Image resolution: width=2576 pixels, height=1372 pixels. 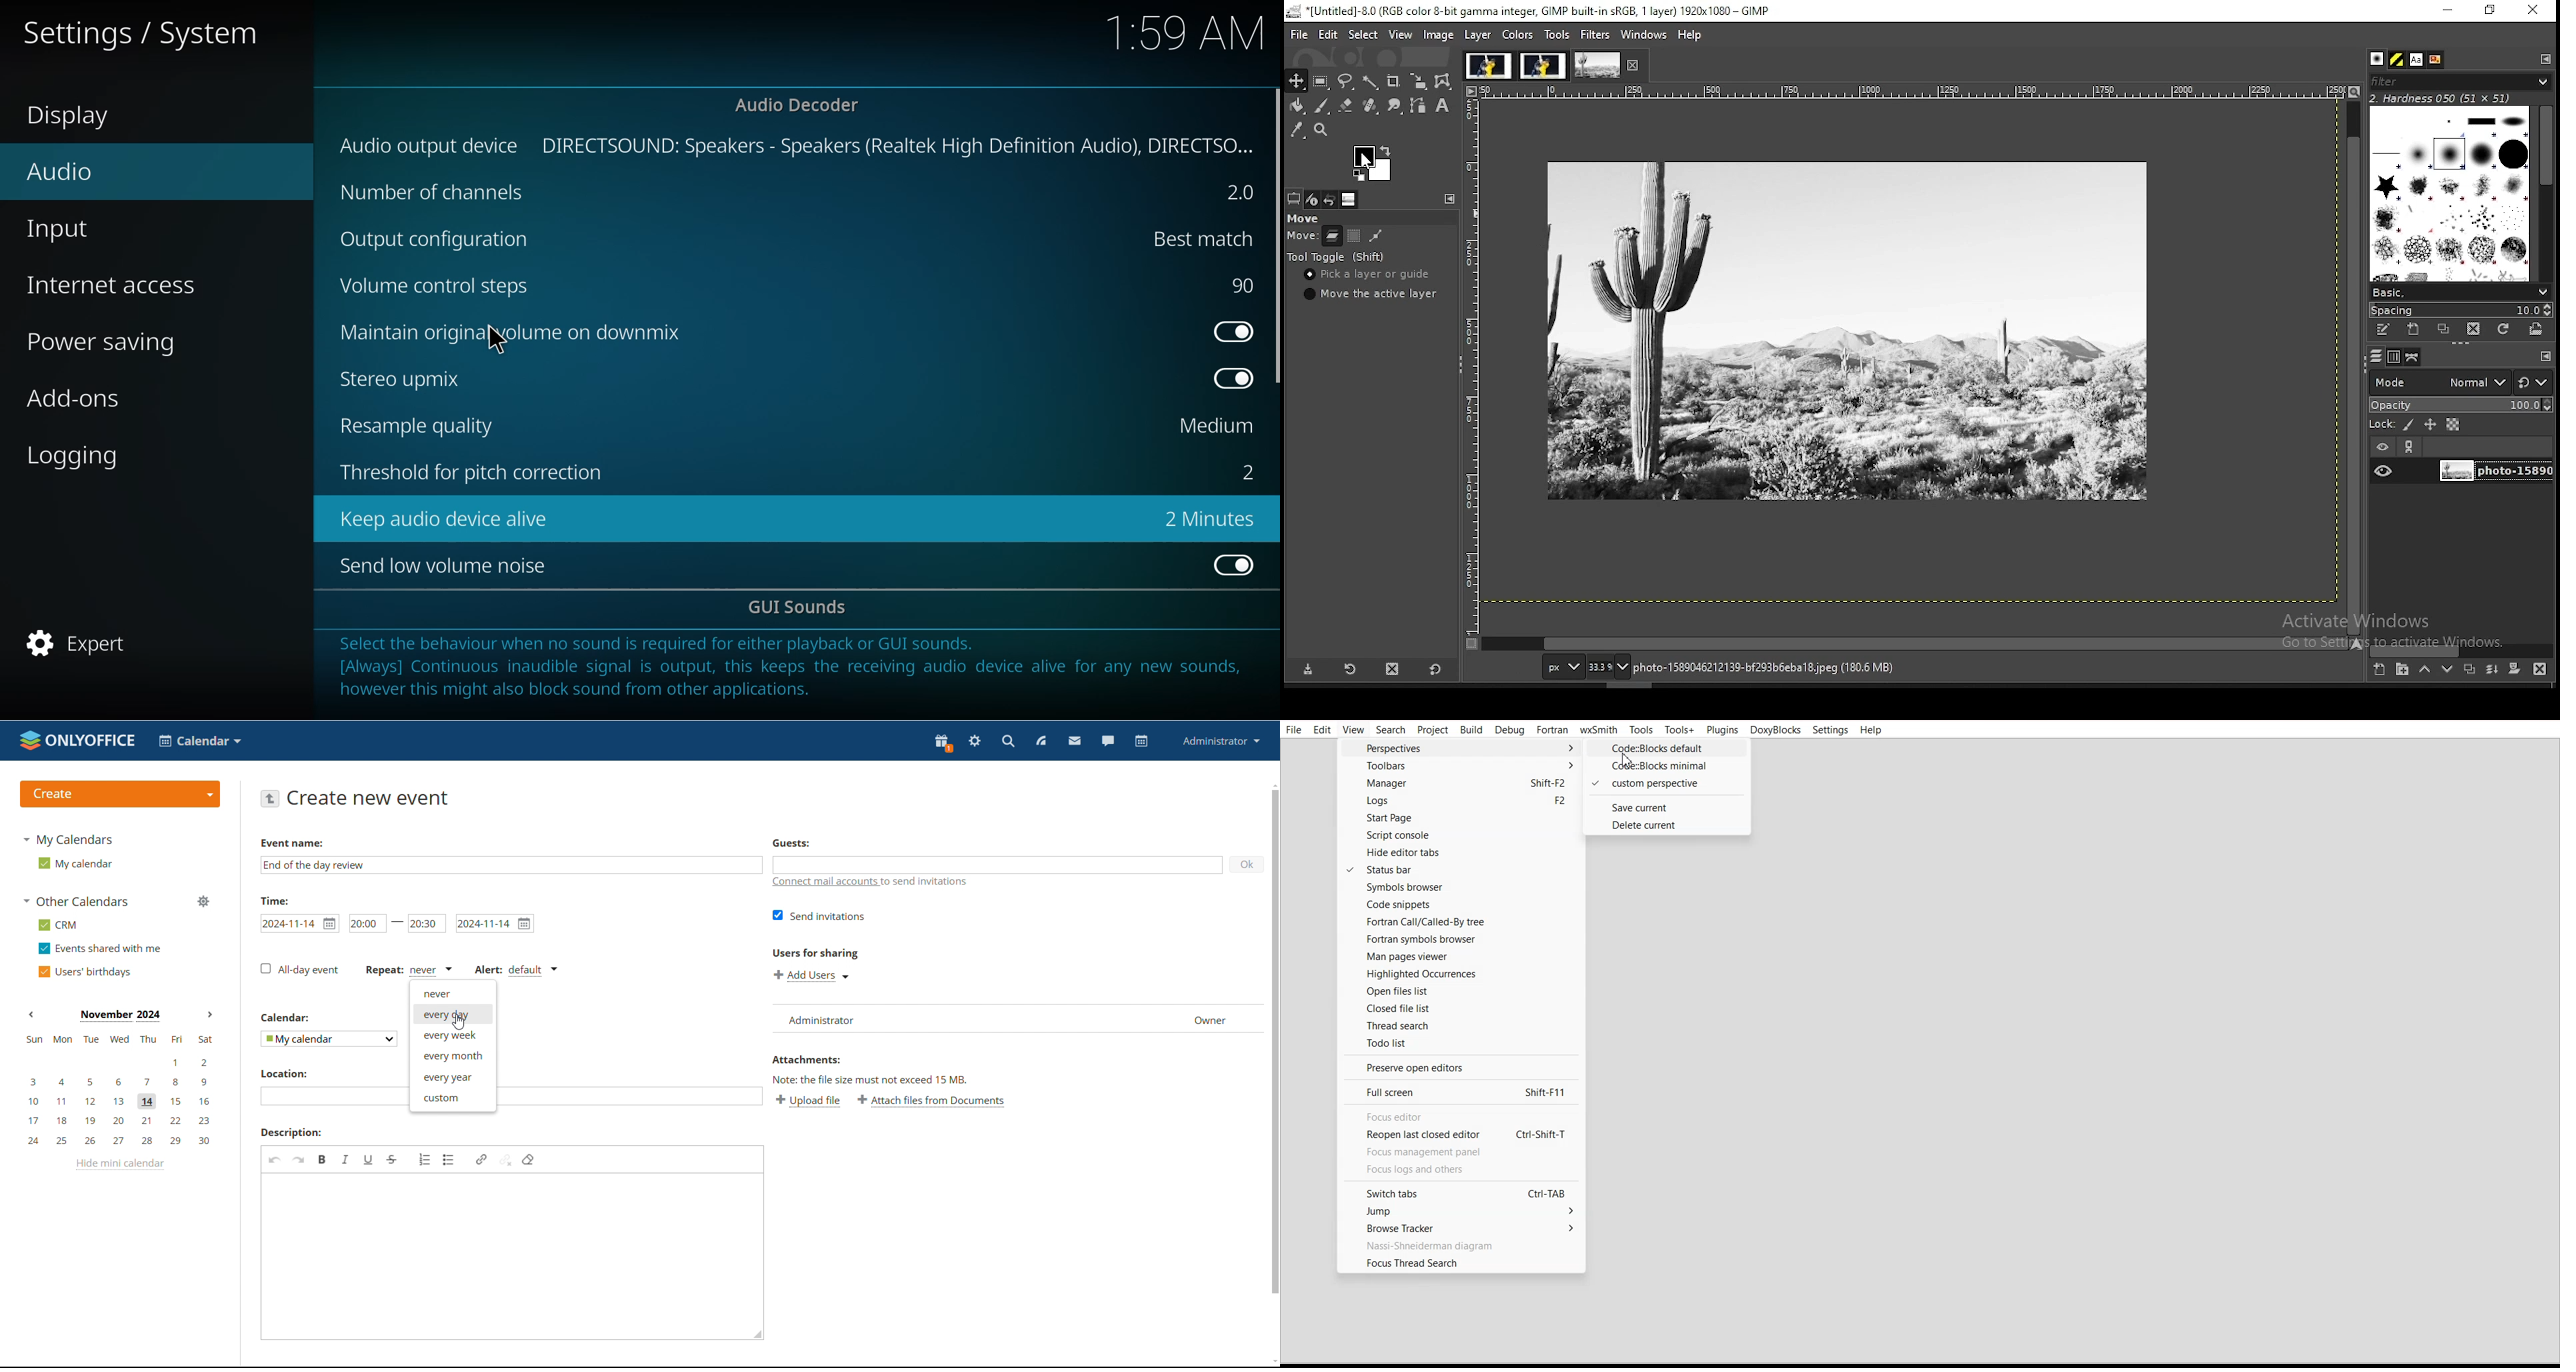 What do you see at coordinates (1229, 563) in the screenshot?
I see `enabled` at bounding box center [1229, 563].